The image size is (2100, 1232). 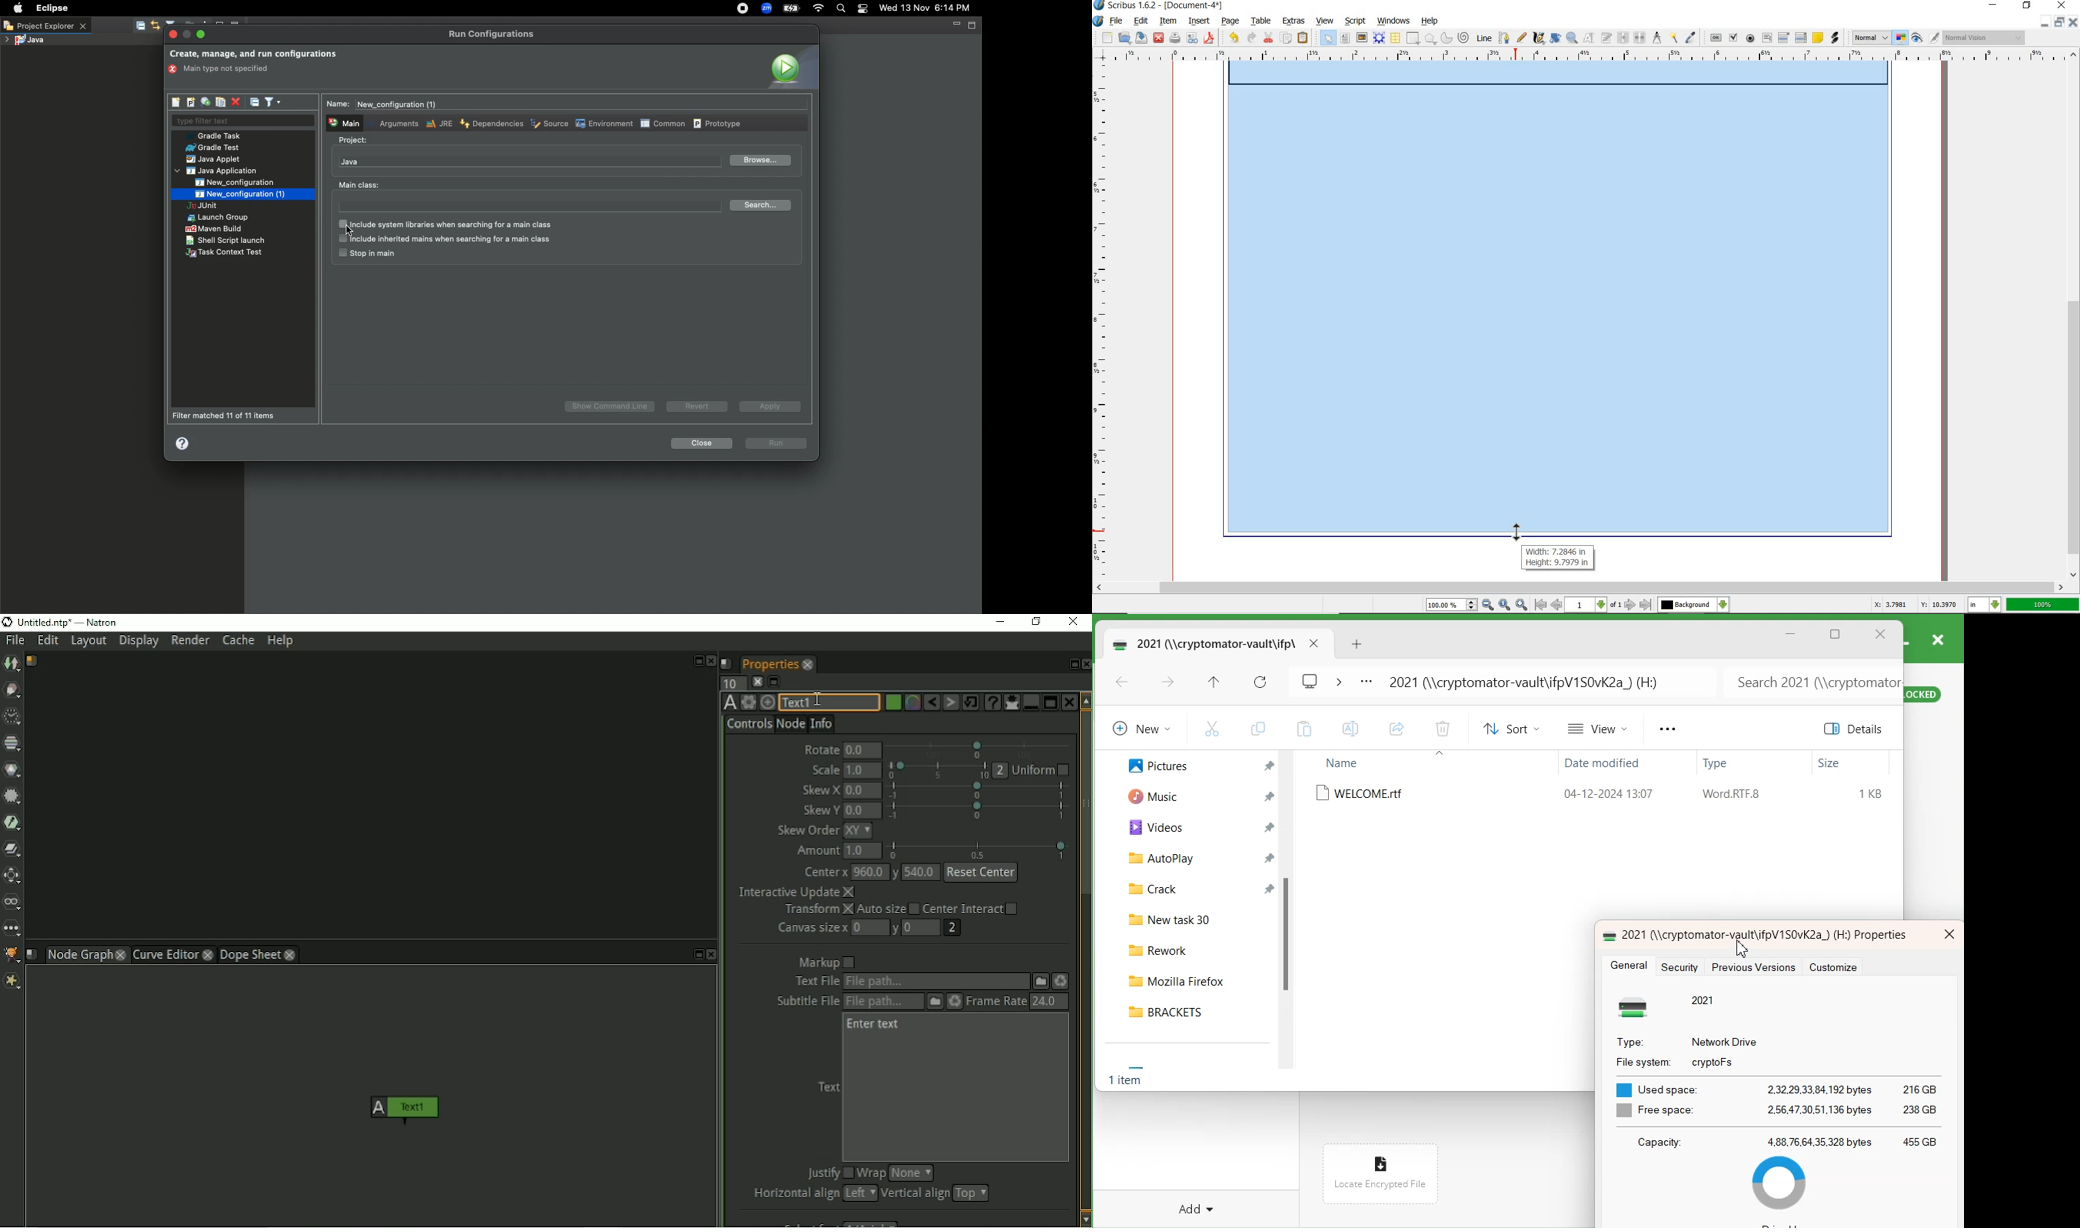 I want to click on Vault Folder, so click(x=1201, y=643).